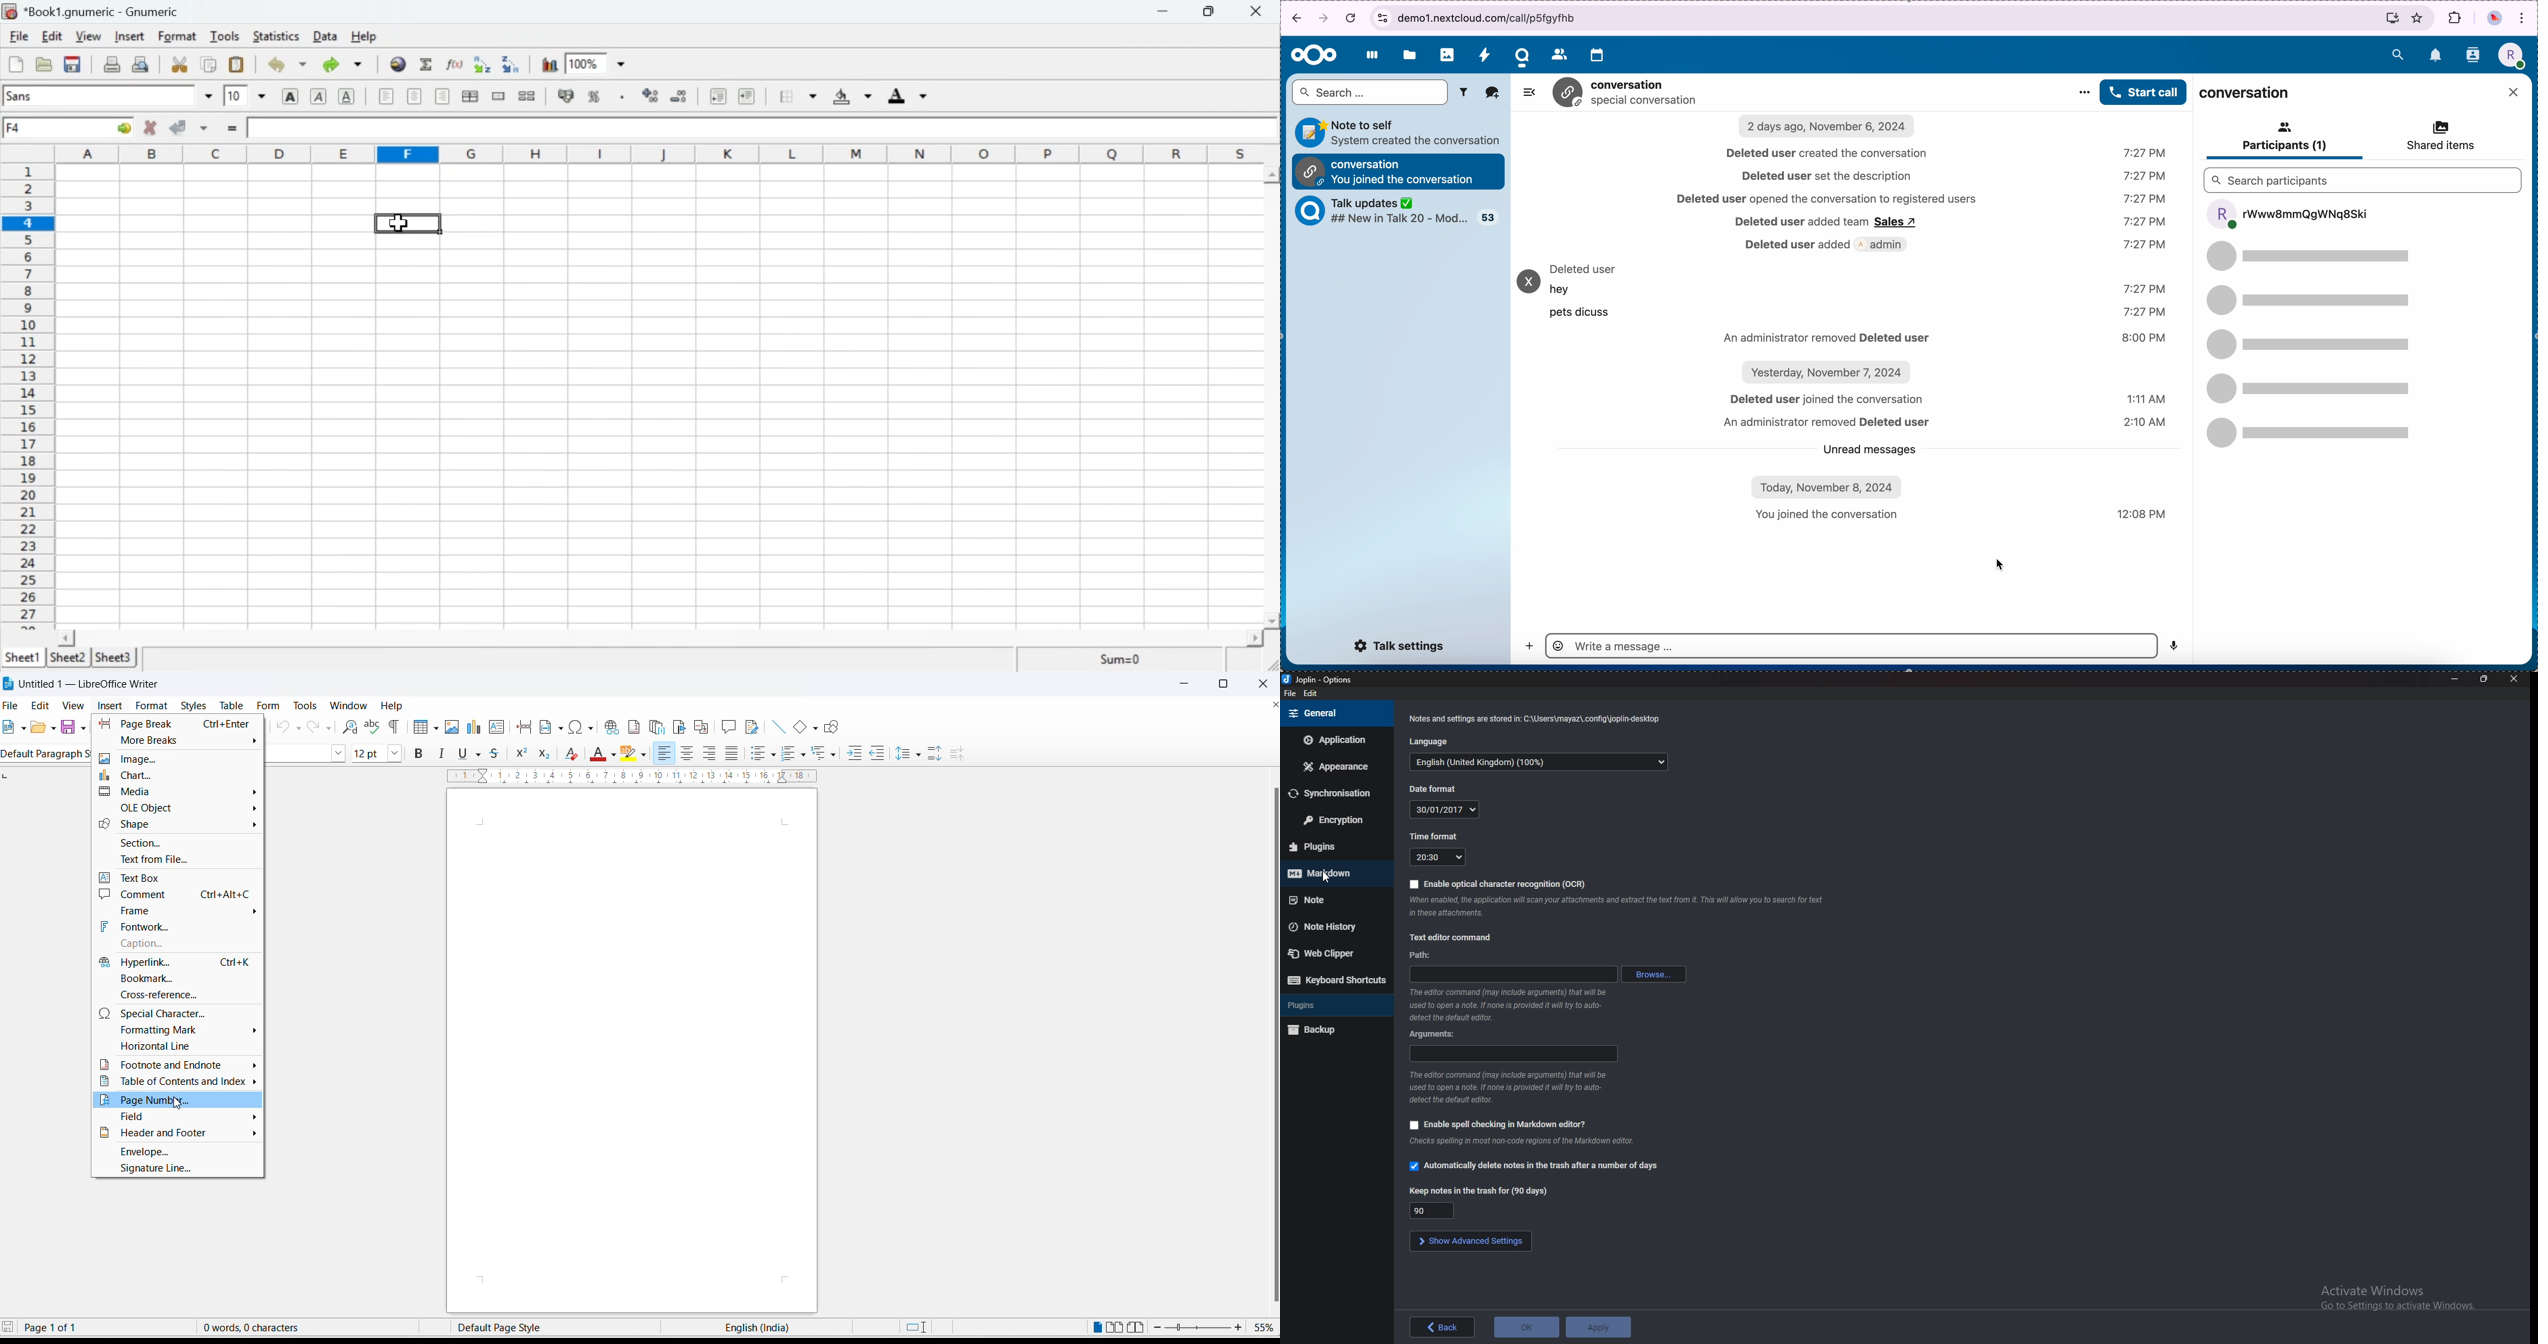  Describe the element at coordinates (2246, 94) in the screenshot. I see `conversation` at that location.